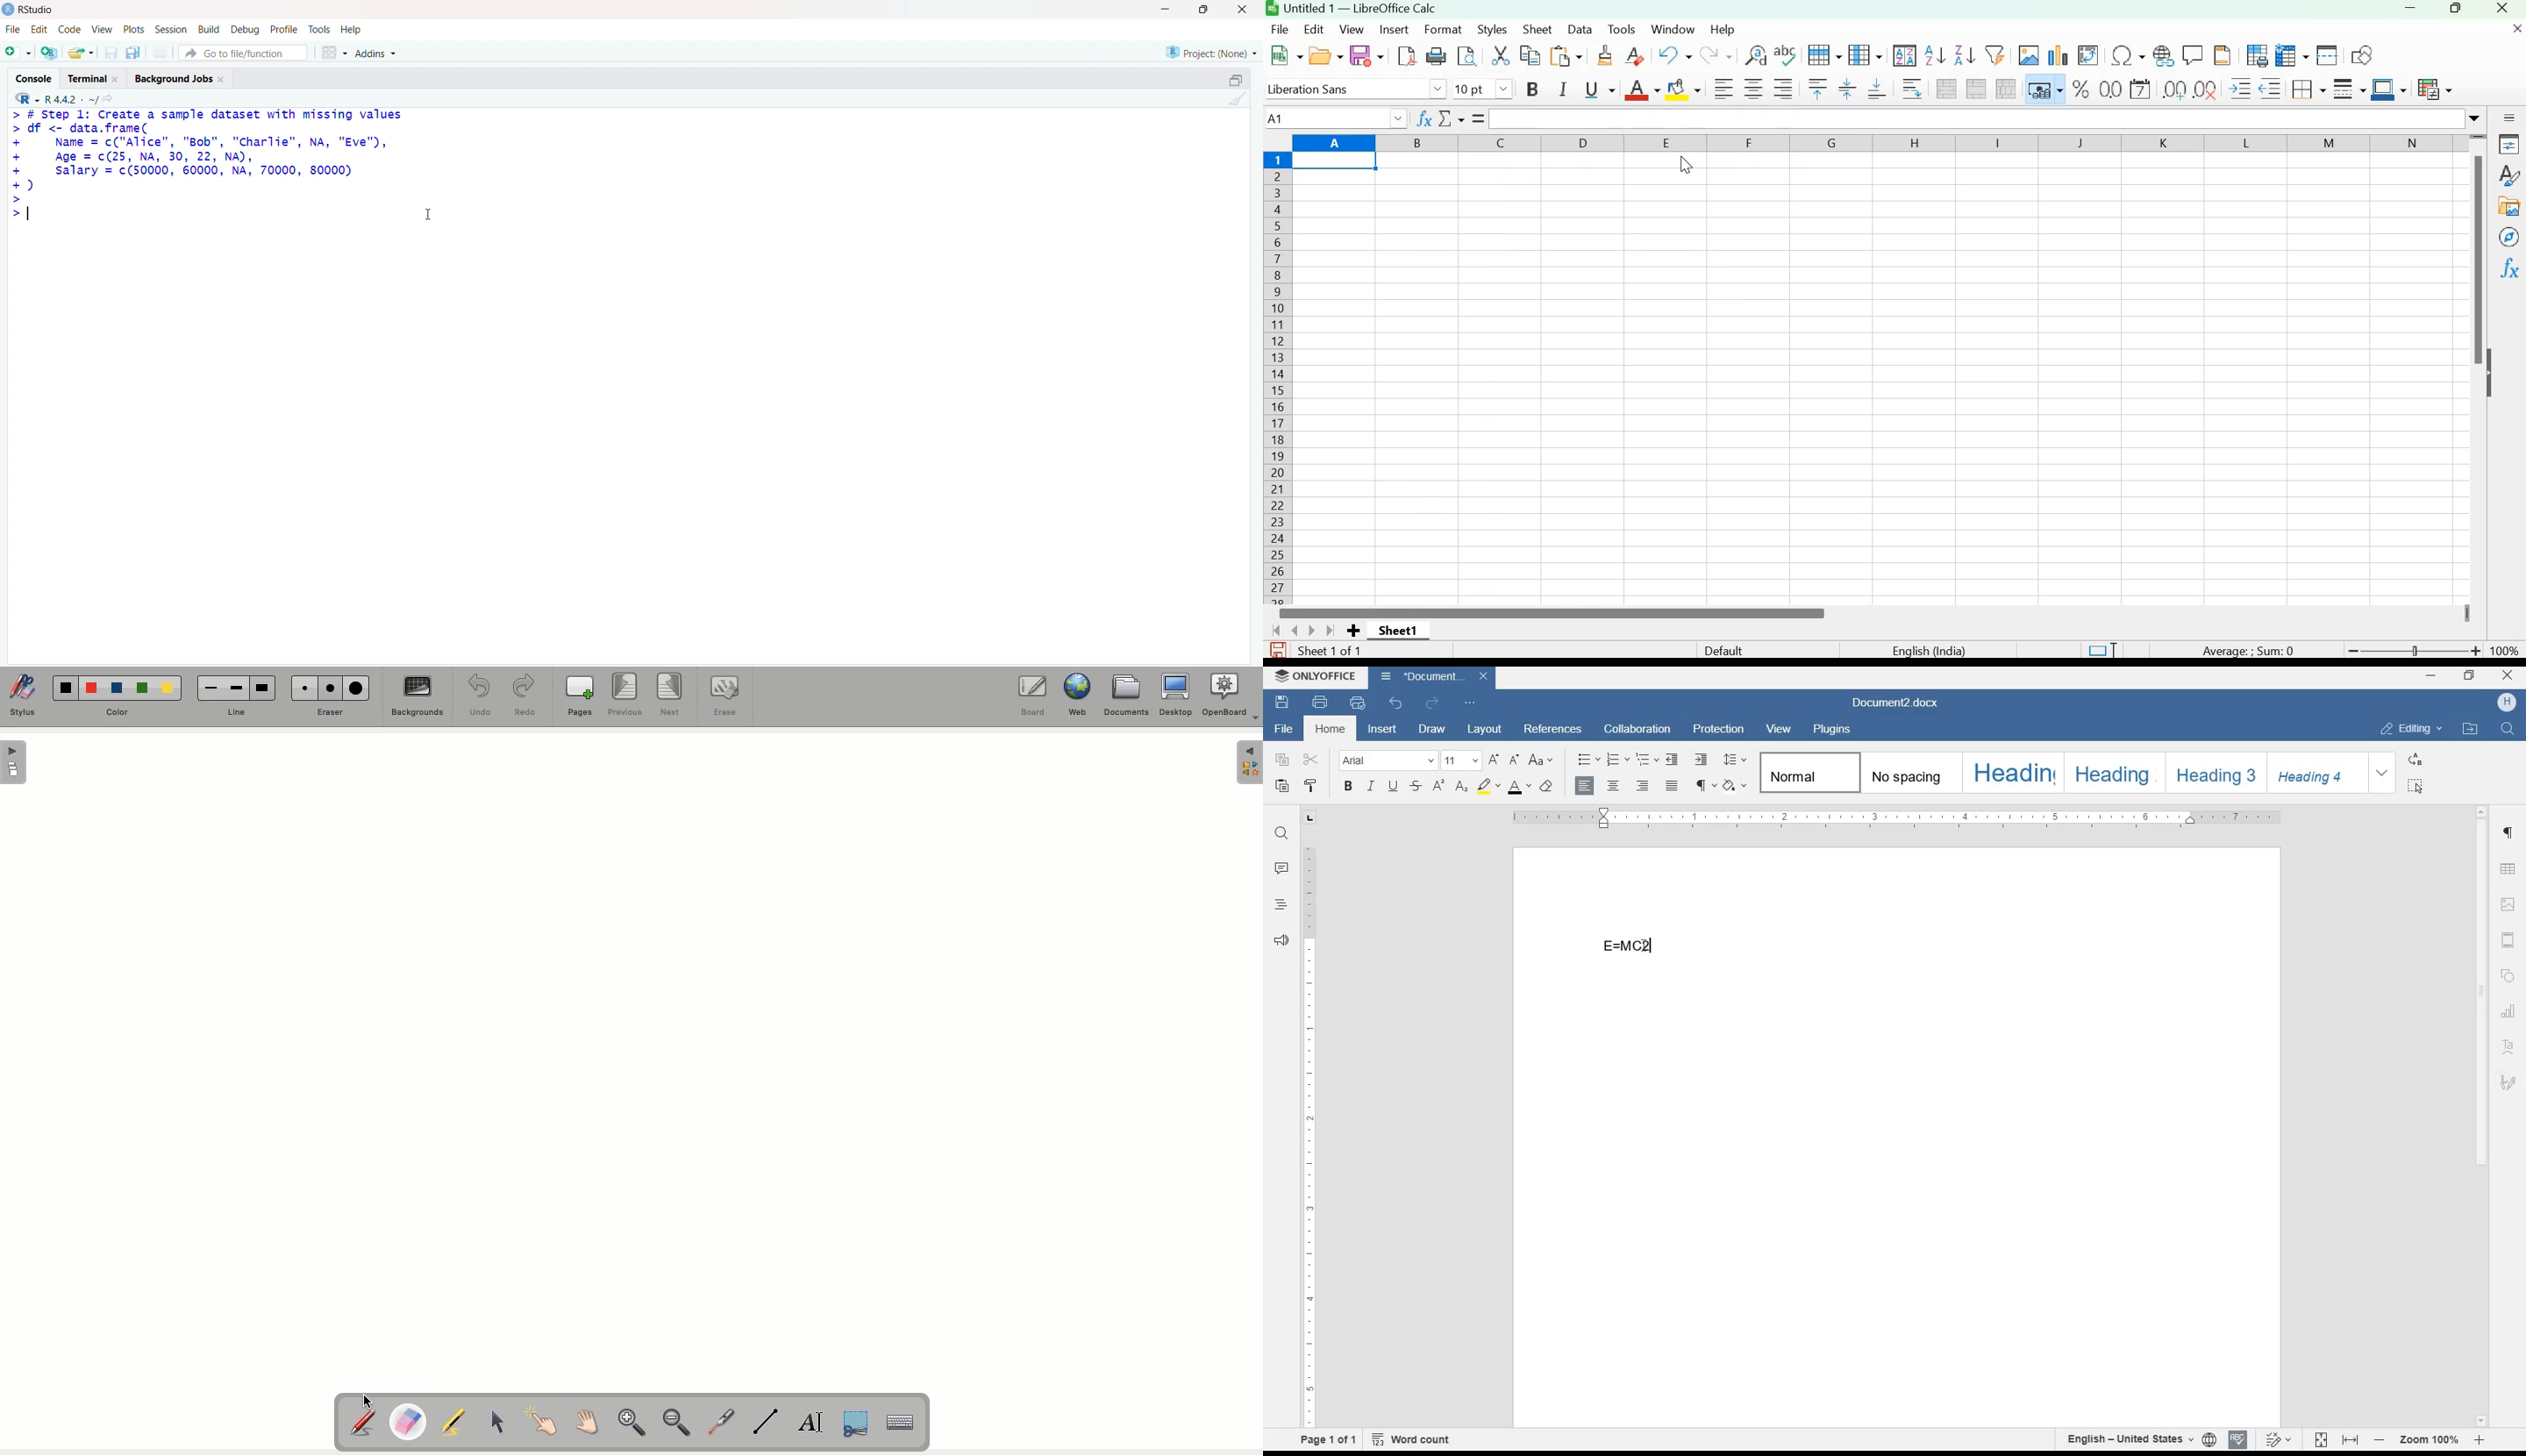 This screenshot has width=2548, height=1456. Describe the element at coordinates (1659, 959) in the screenshot. I see `math equation` at that location.